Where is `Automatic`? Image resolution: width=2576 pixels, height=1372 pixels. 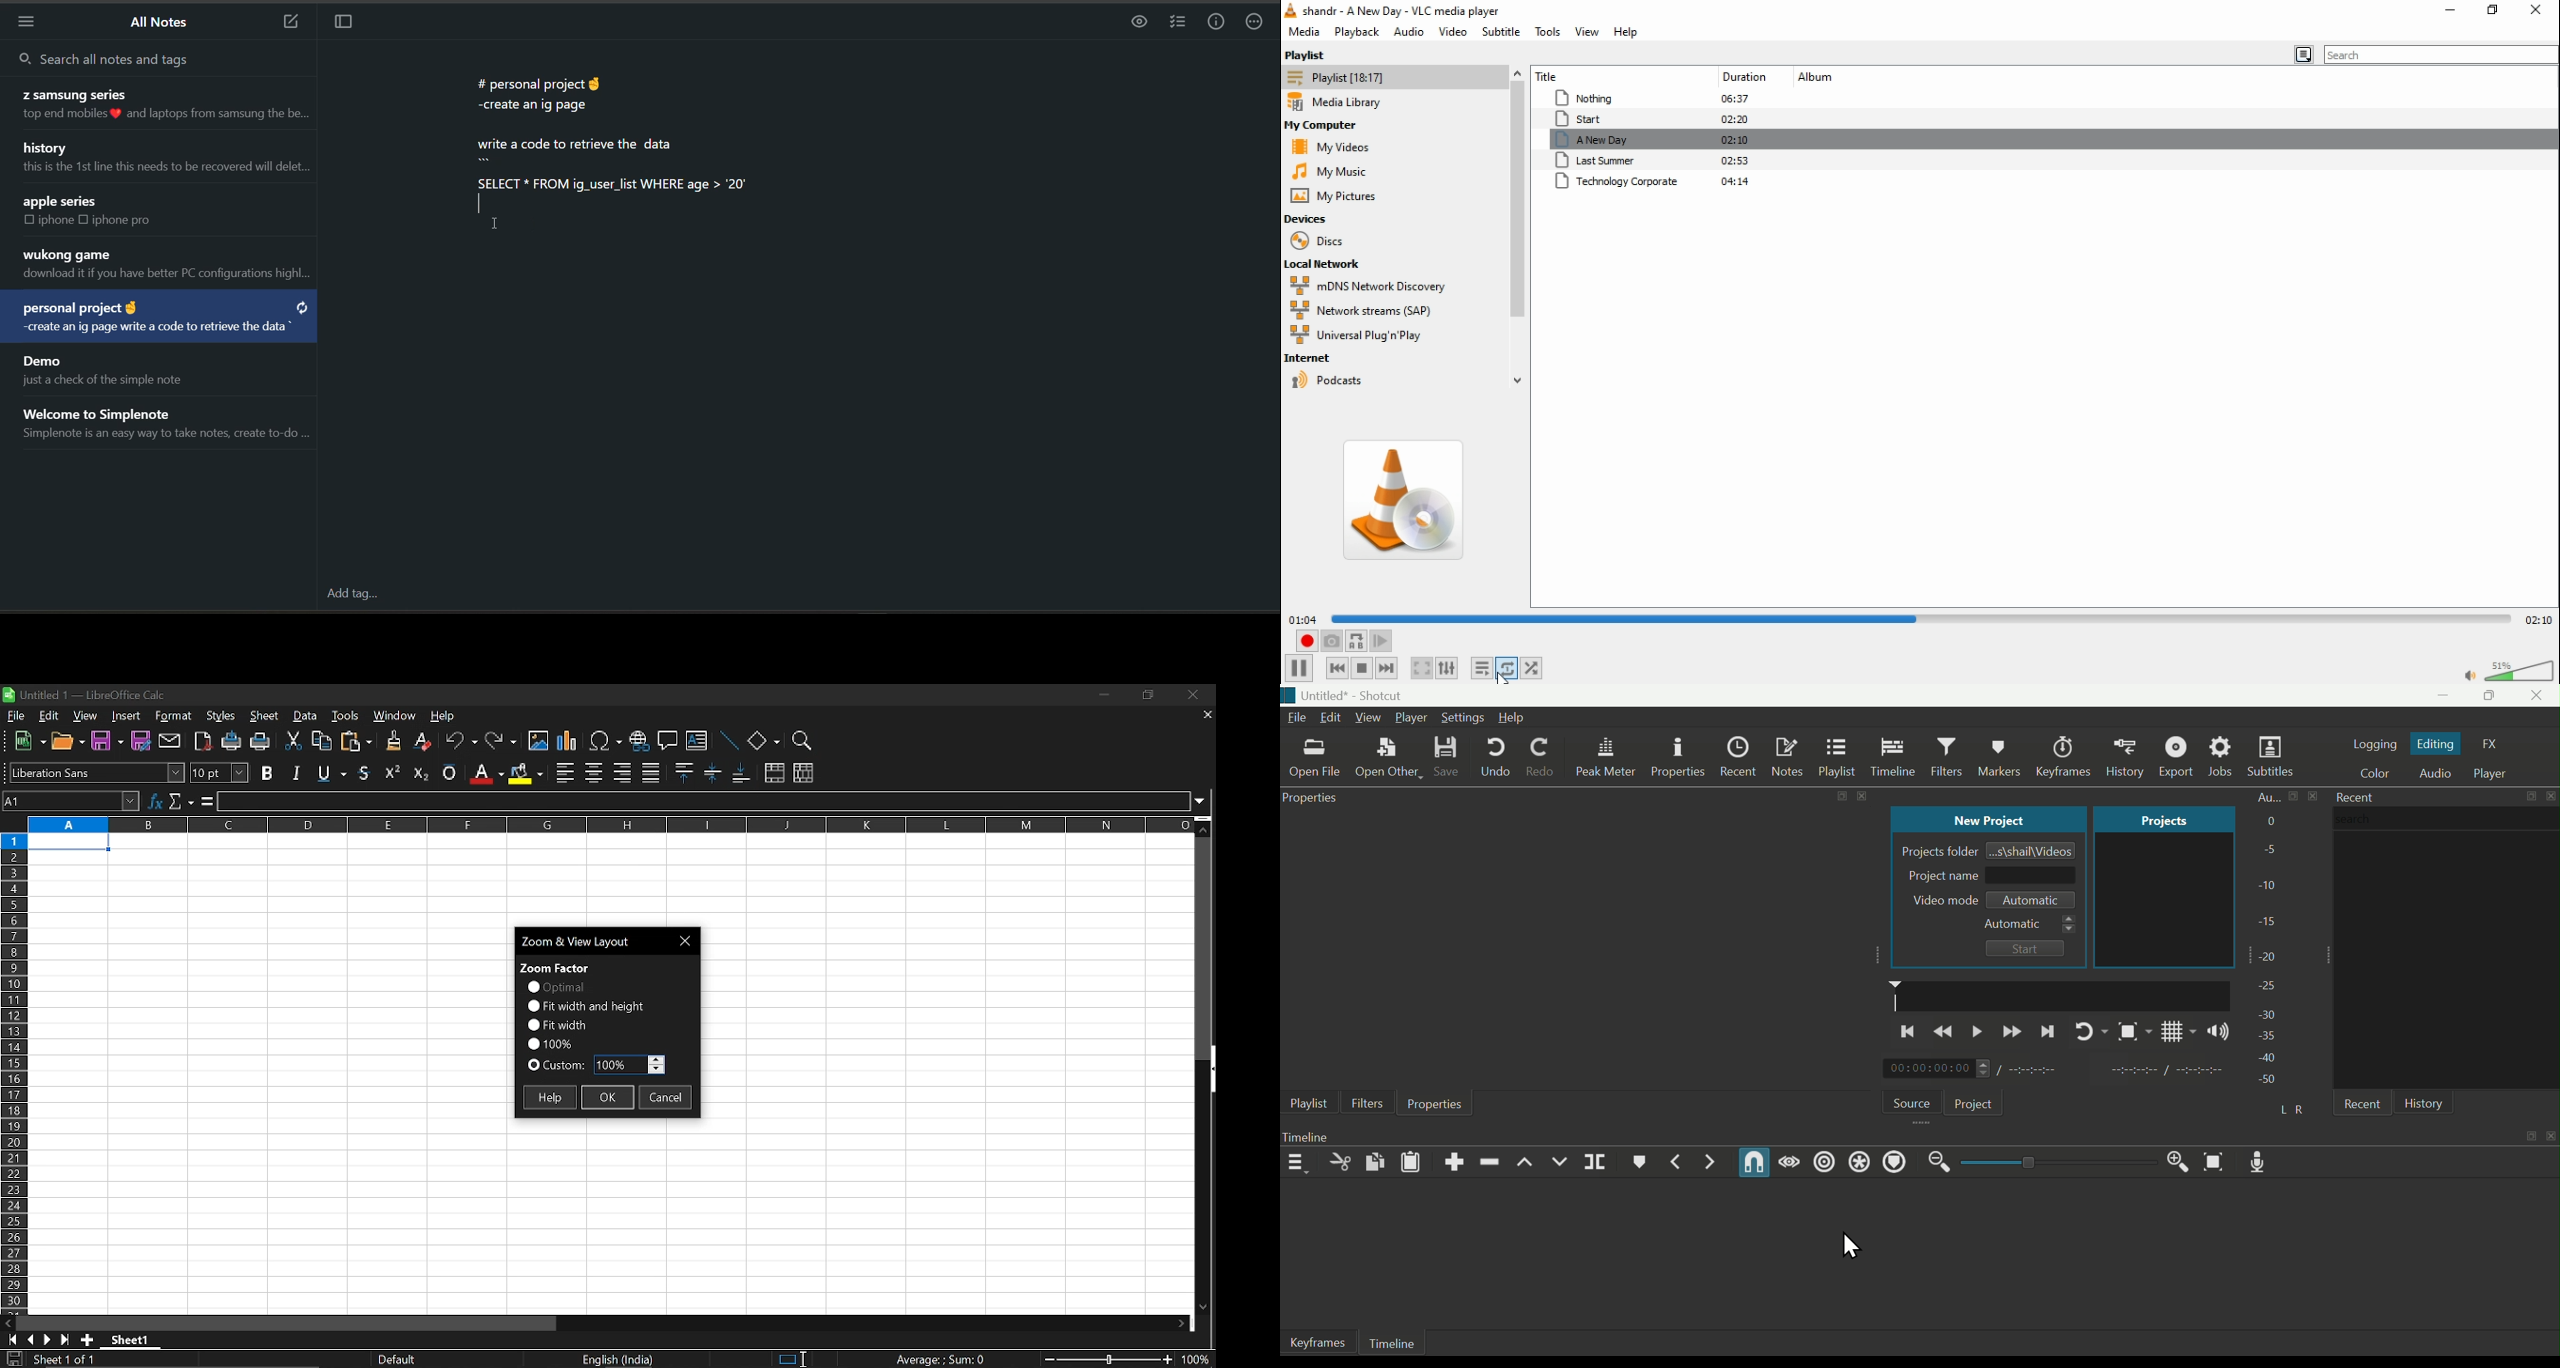 Automatic is located at coordinates (2028, 925).